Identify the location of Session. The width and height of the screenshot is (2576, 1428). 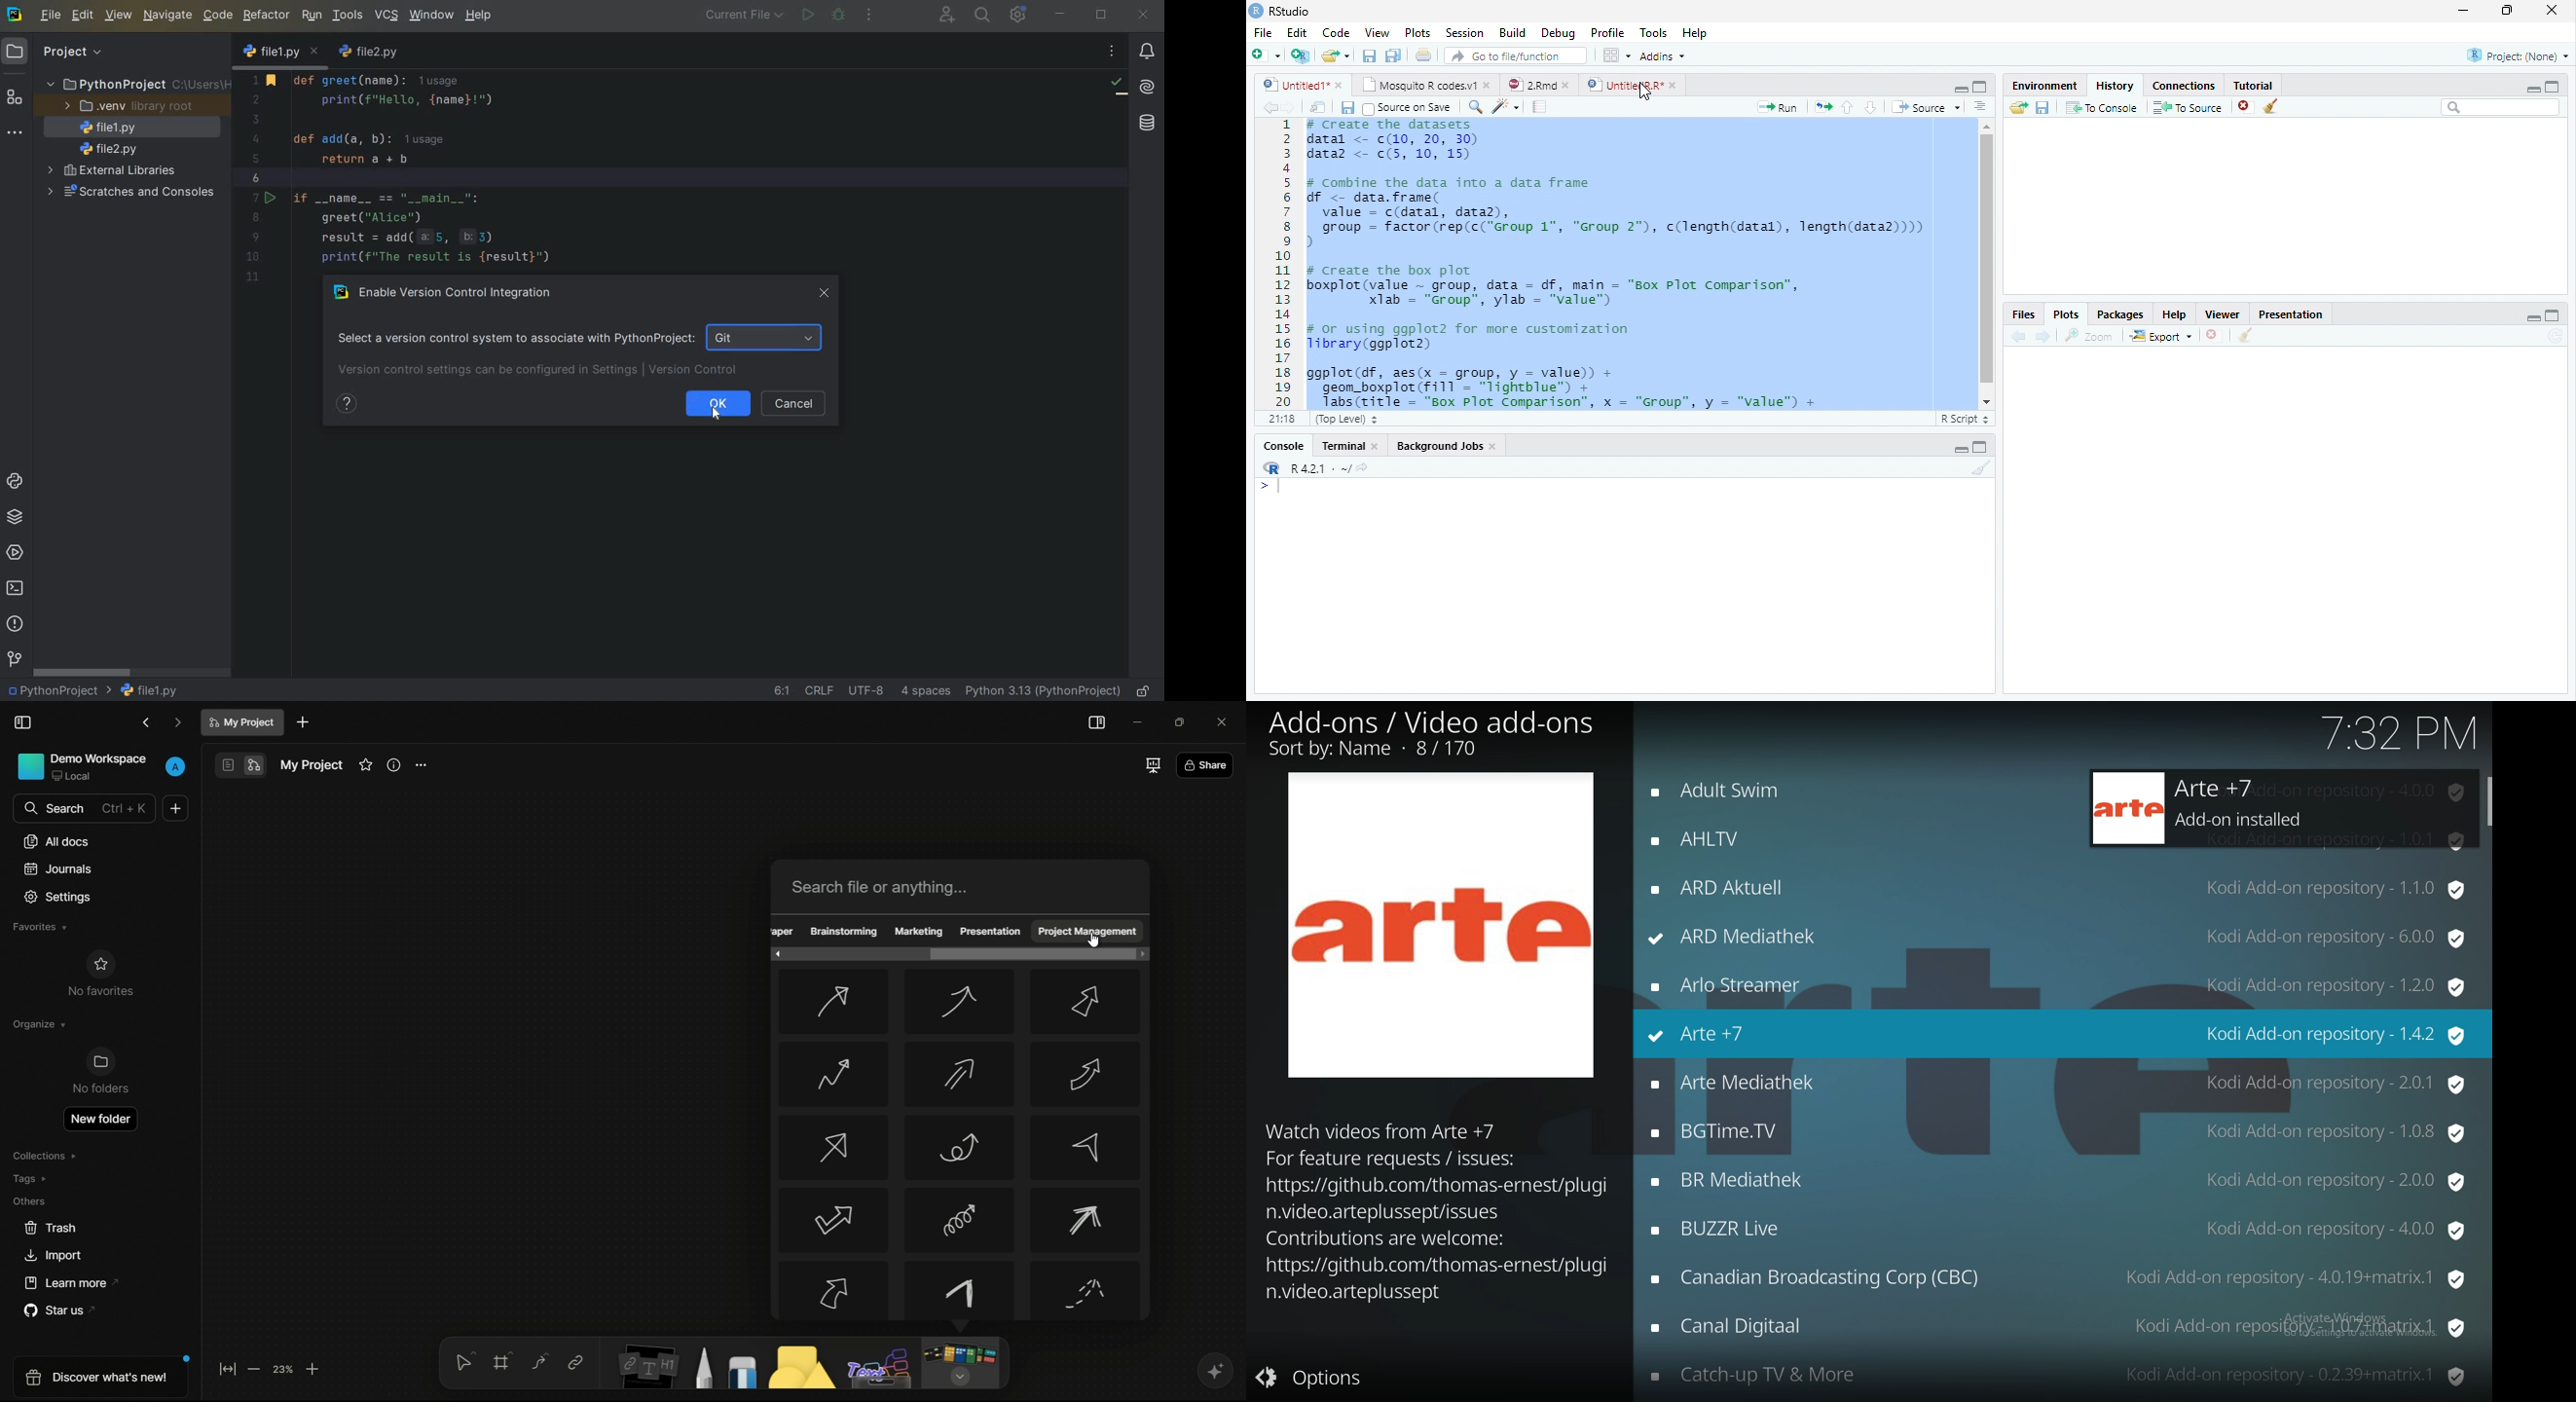
(1462, 32).